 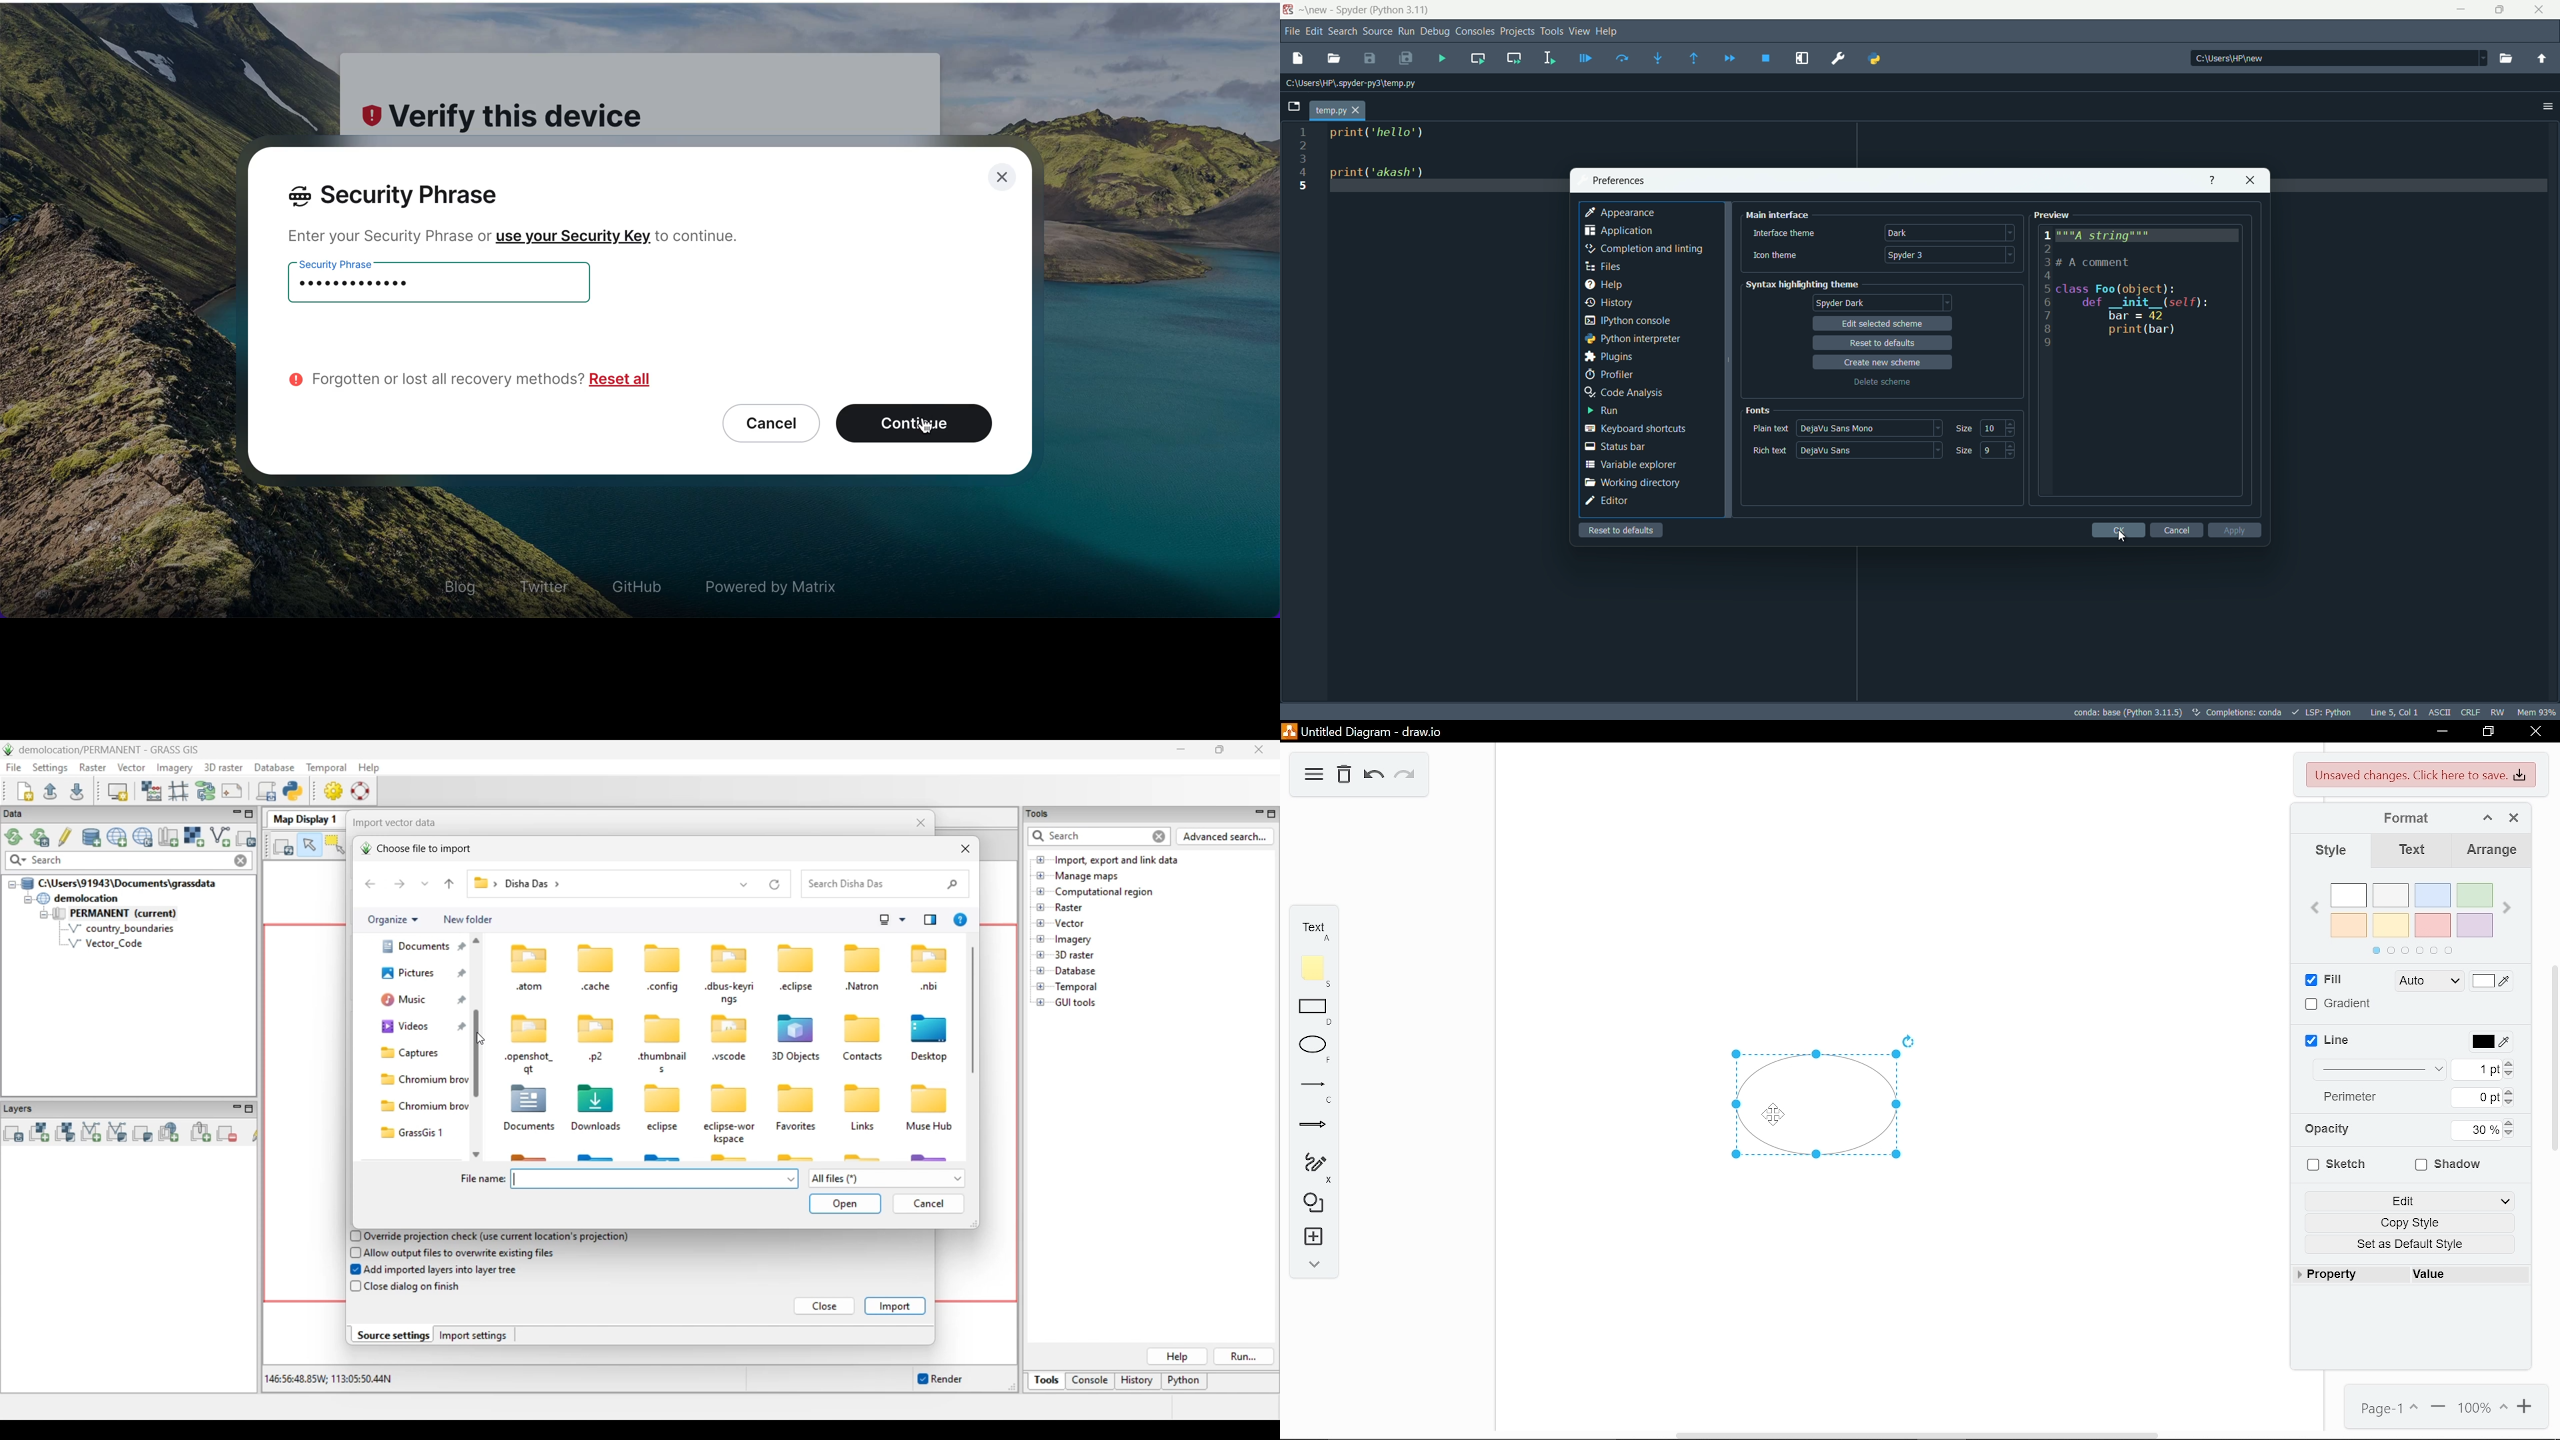 I want to click on Change zoom, so click(x=2485, y=1408).